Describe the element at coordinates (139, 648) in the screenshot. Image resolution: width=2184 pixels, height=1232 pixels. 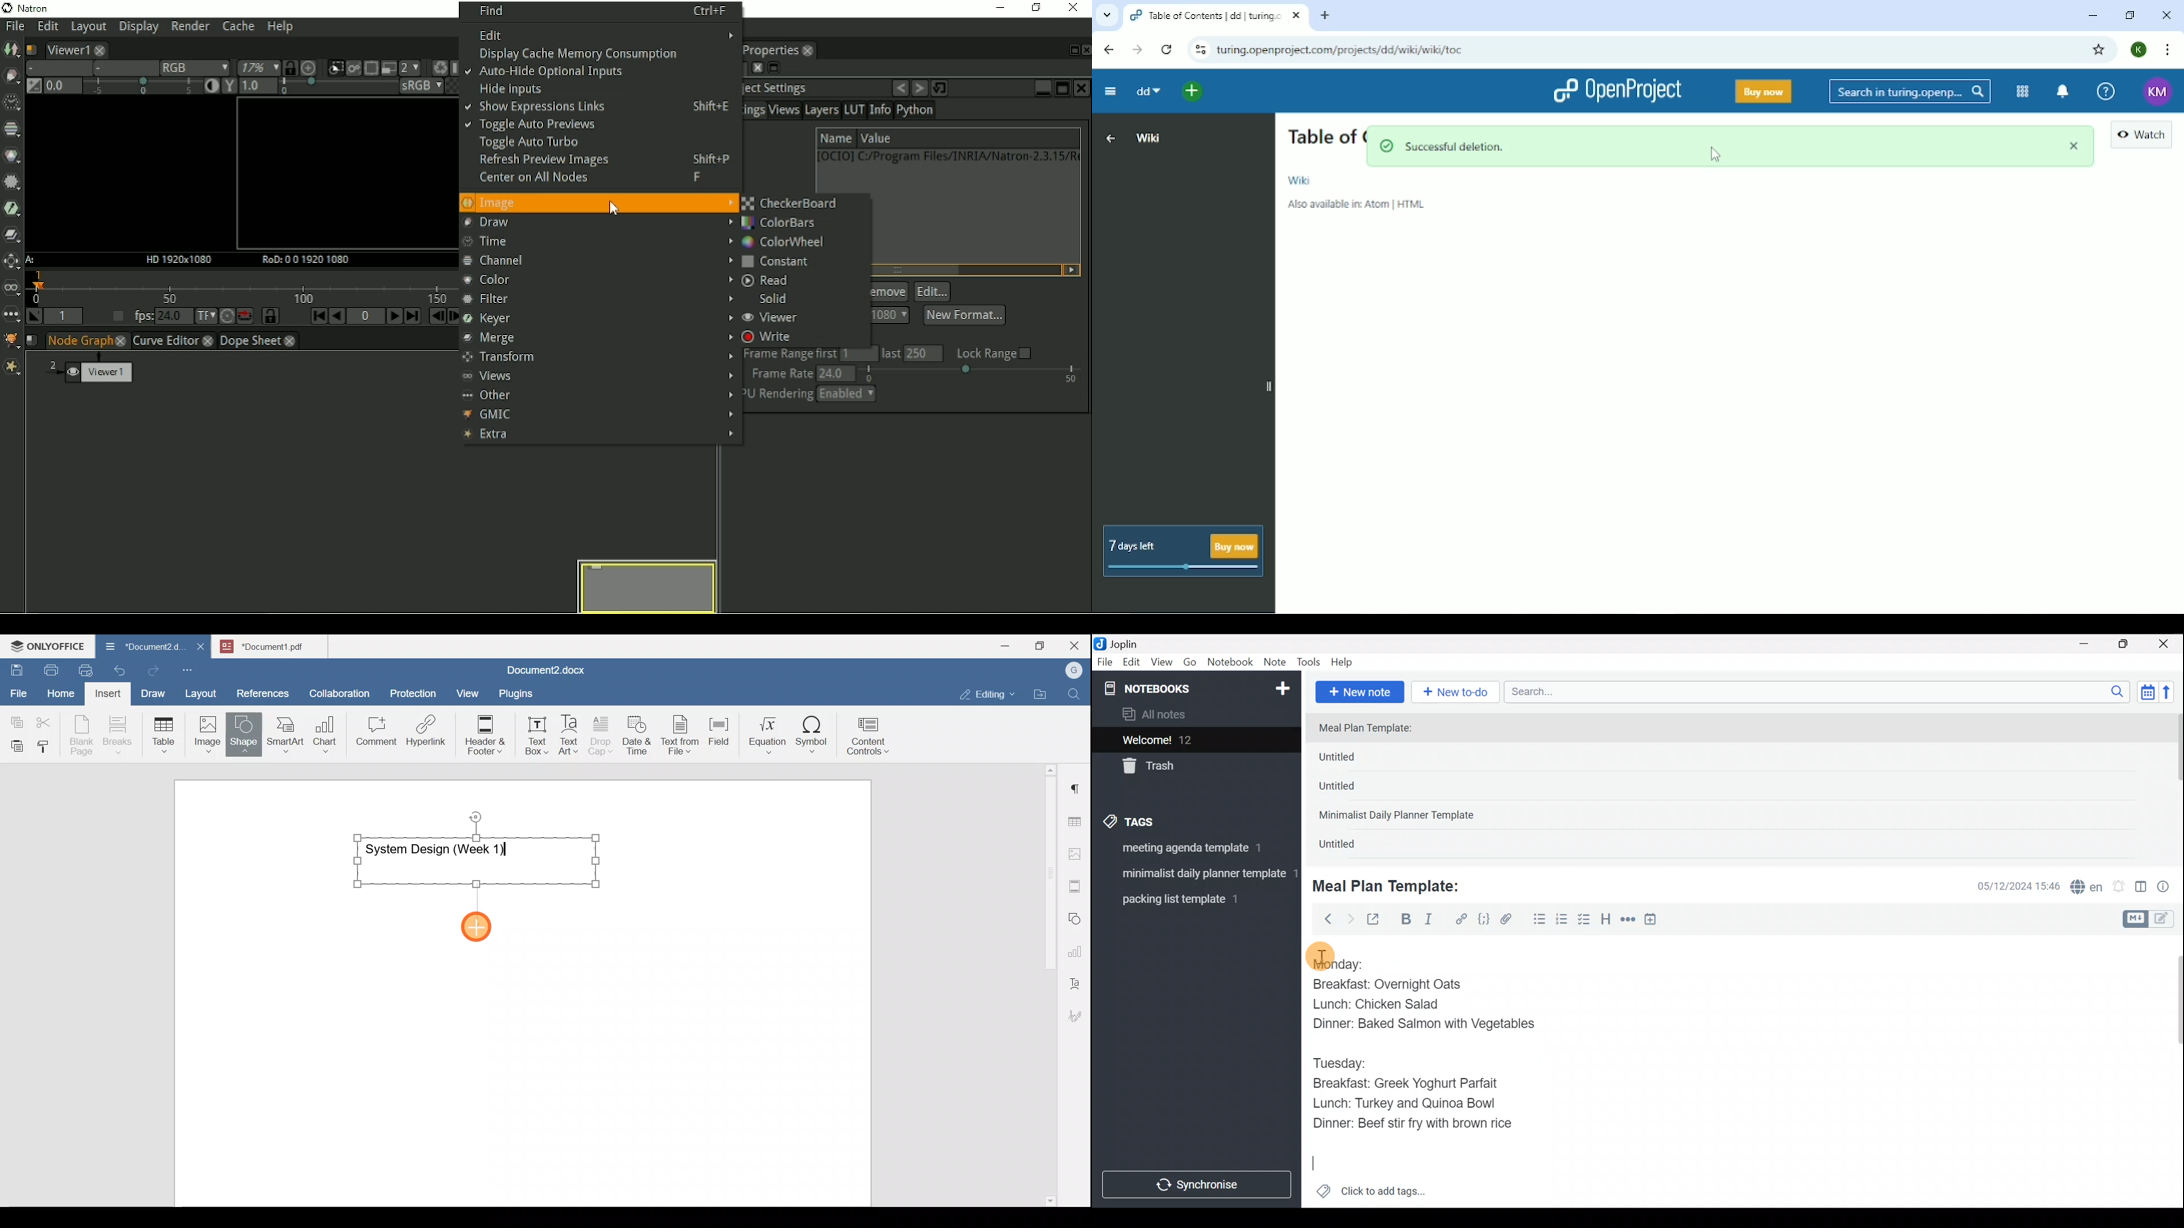
I see `Document name` at that location.